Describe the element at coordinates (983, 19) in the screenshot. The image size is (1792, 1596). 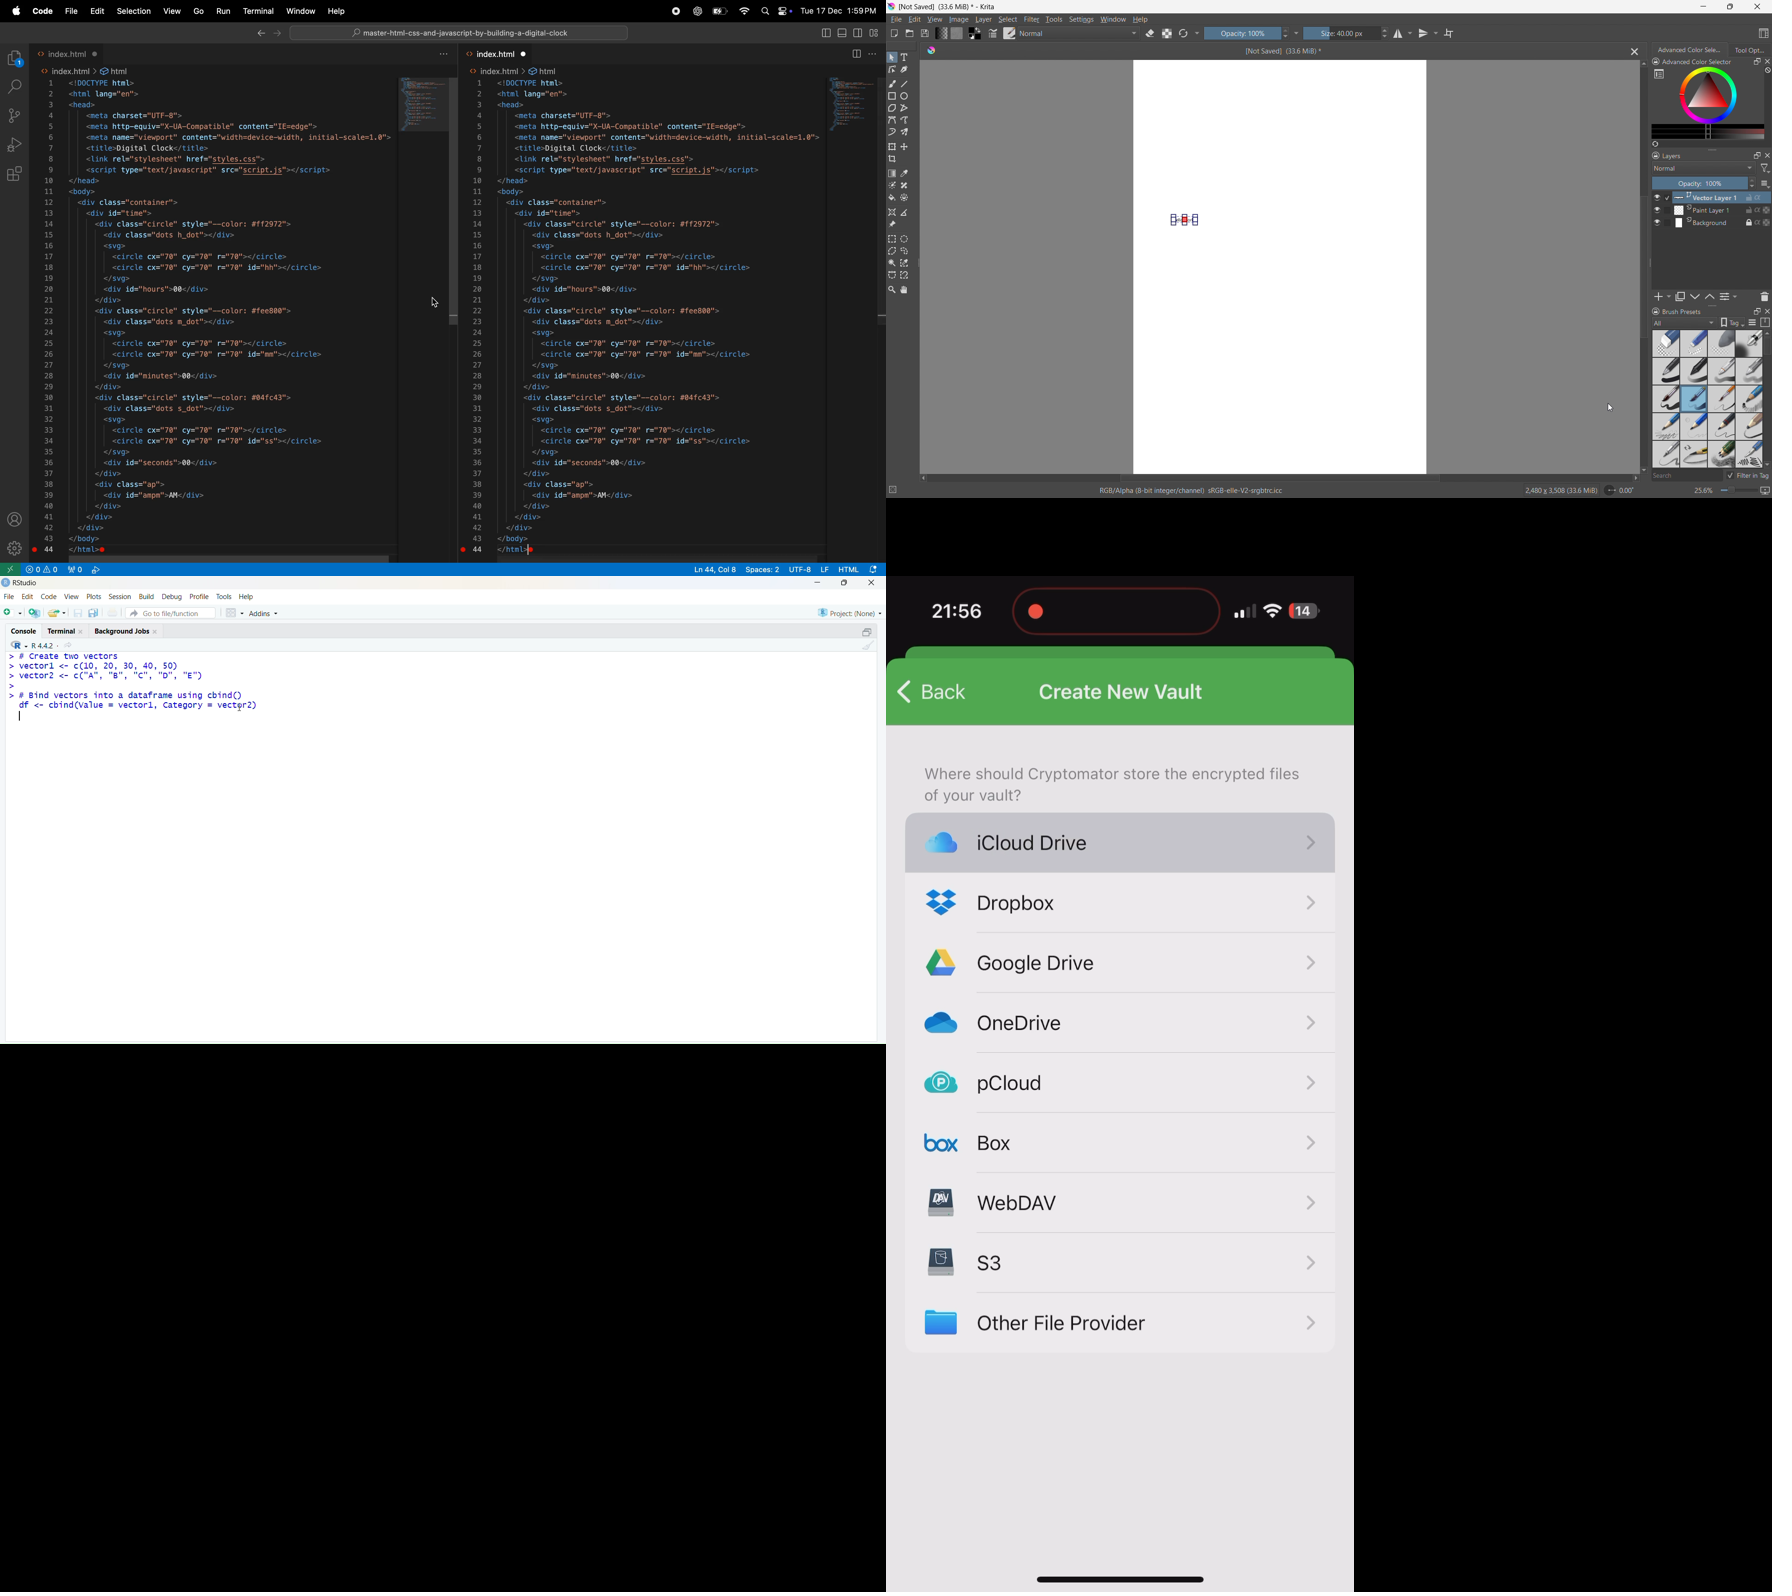
I see `layer` at that location.